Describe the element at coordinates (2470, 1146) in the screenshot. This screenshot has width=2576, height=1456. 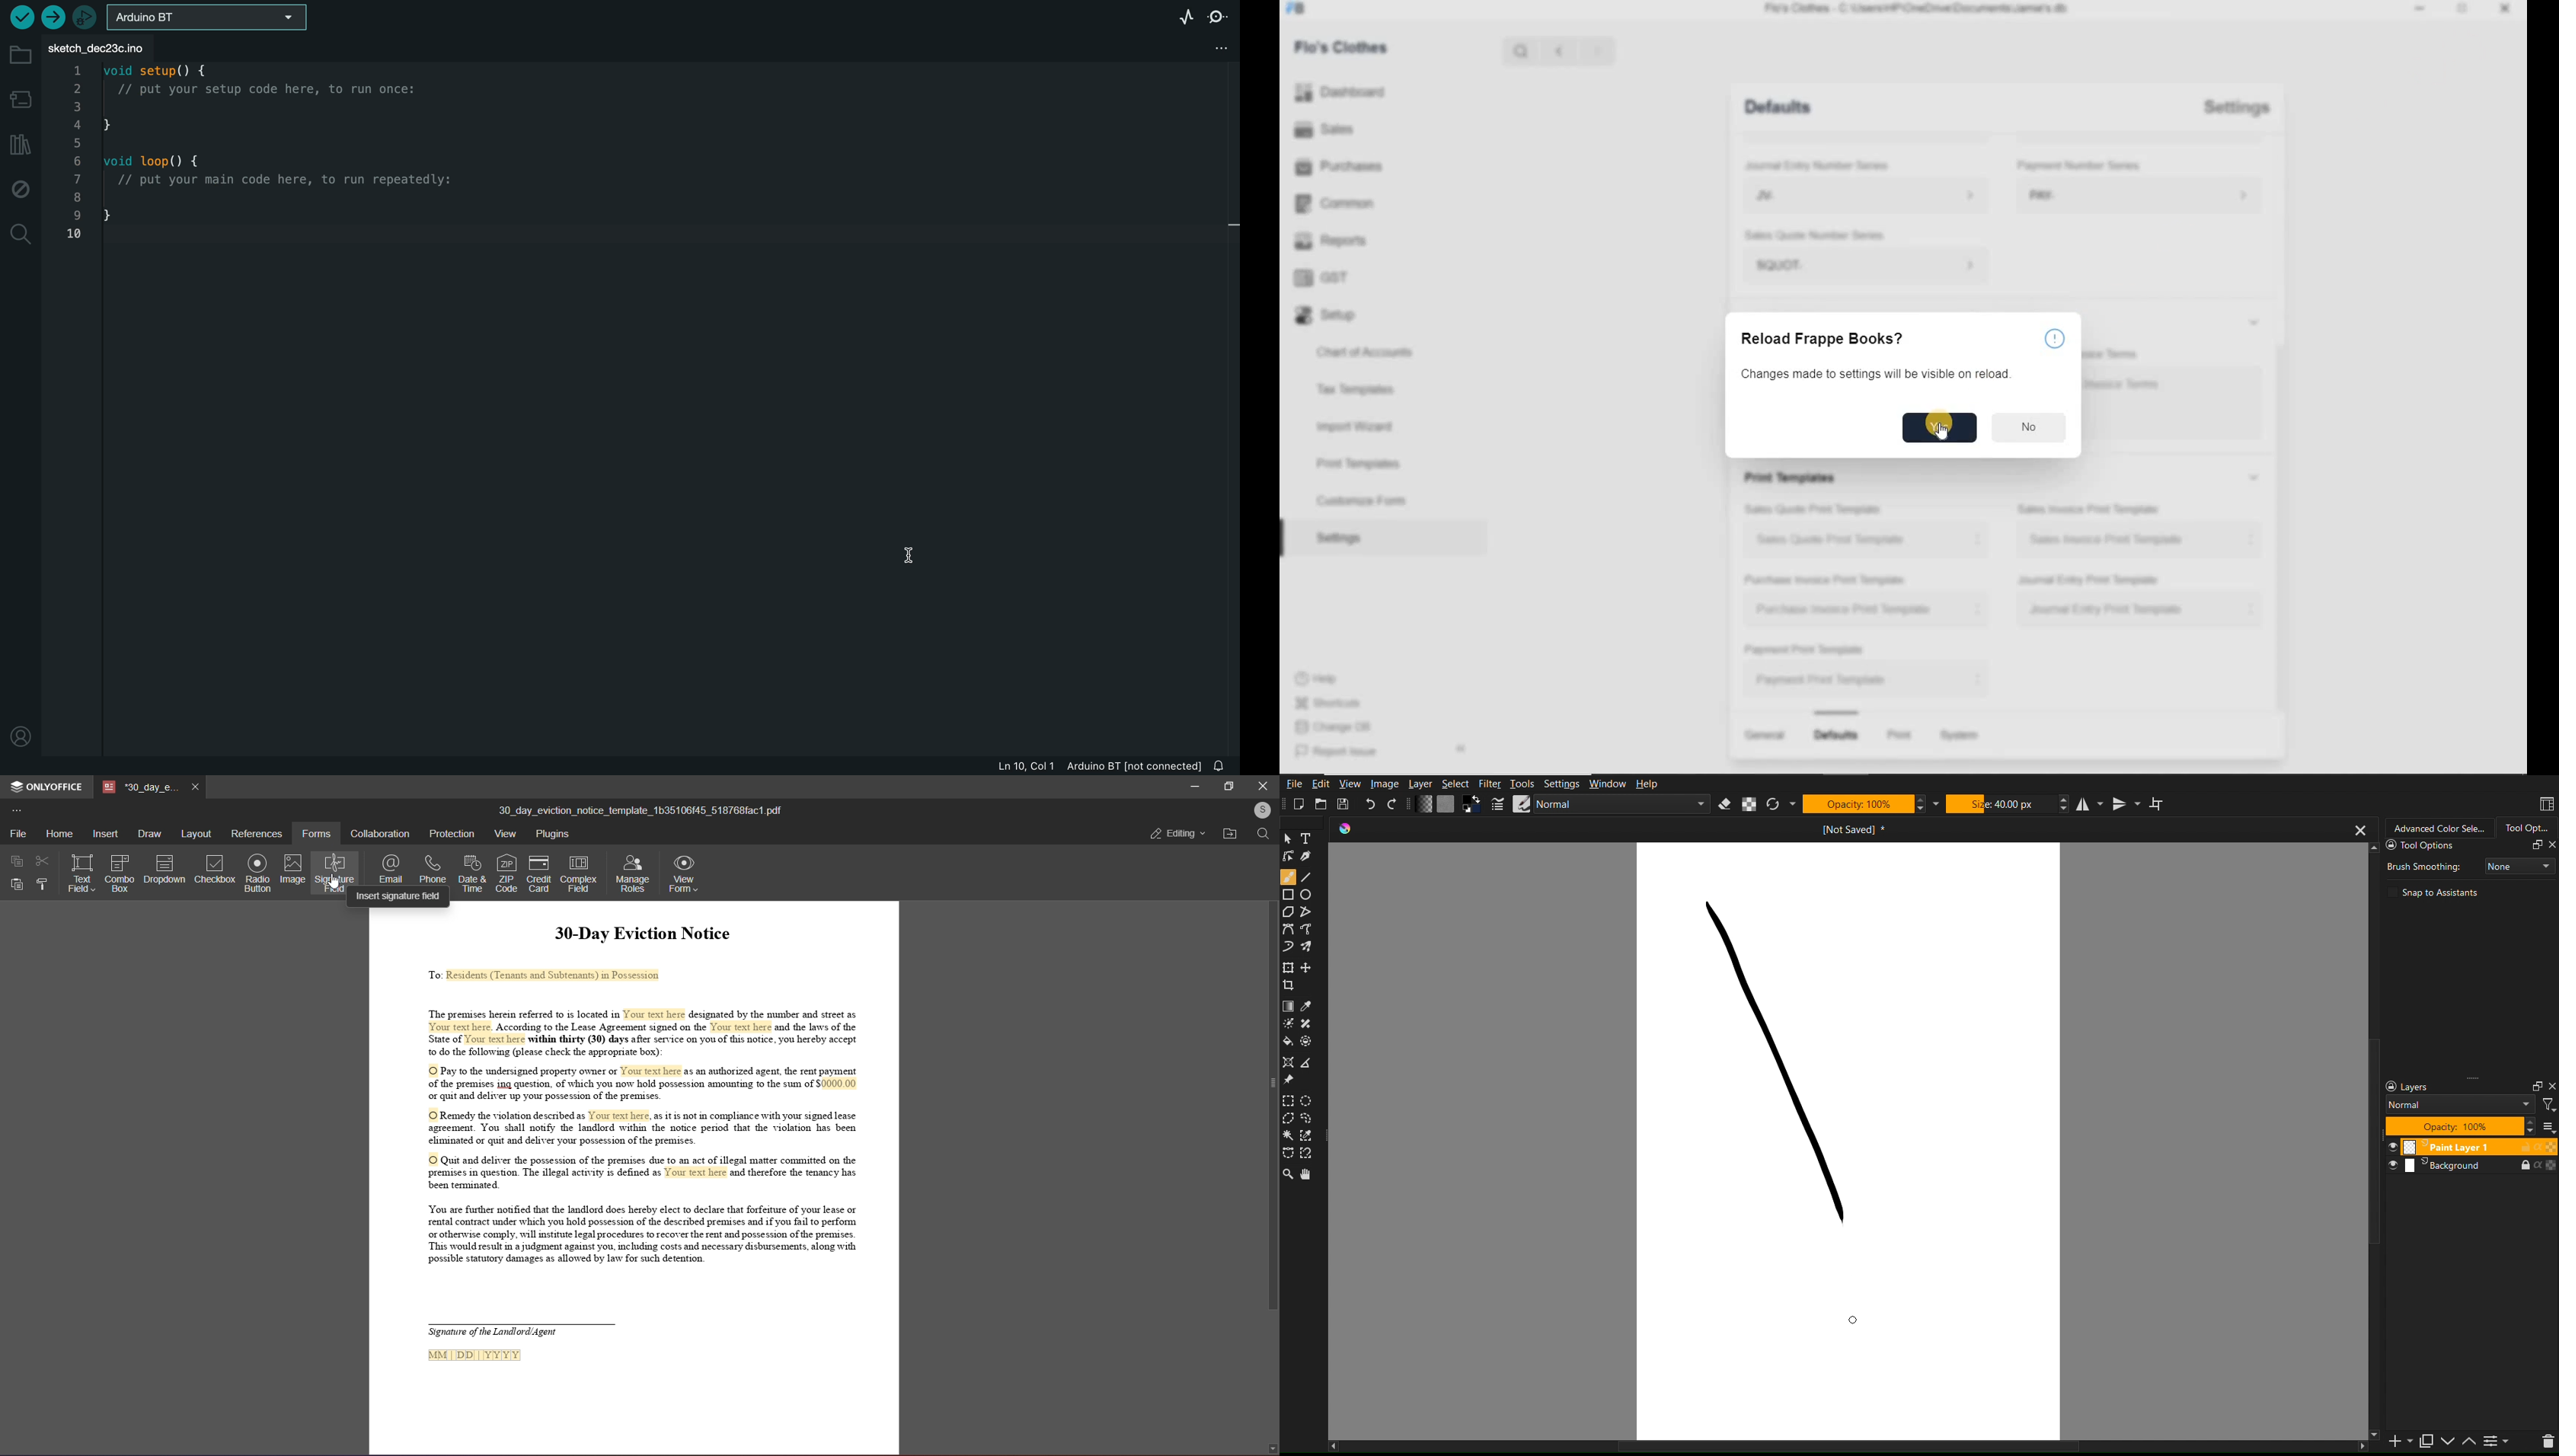
I see `Layer 1` at that location.